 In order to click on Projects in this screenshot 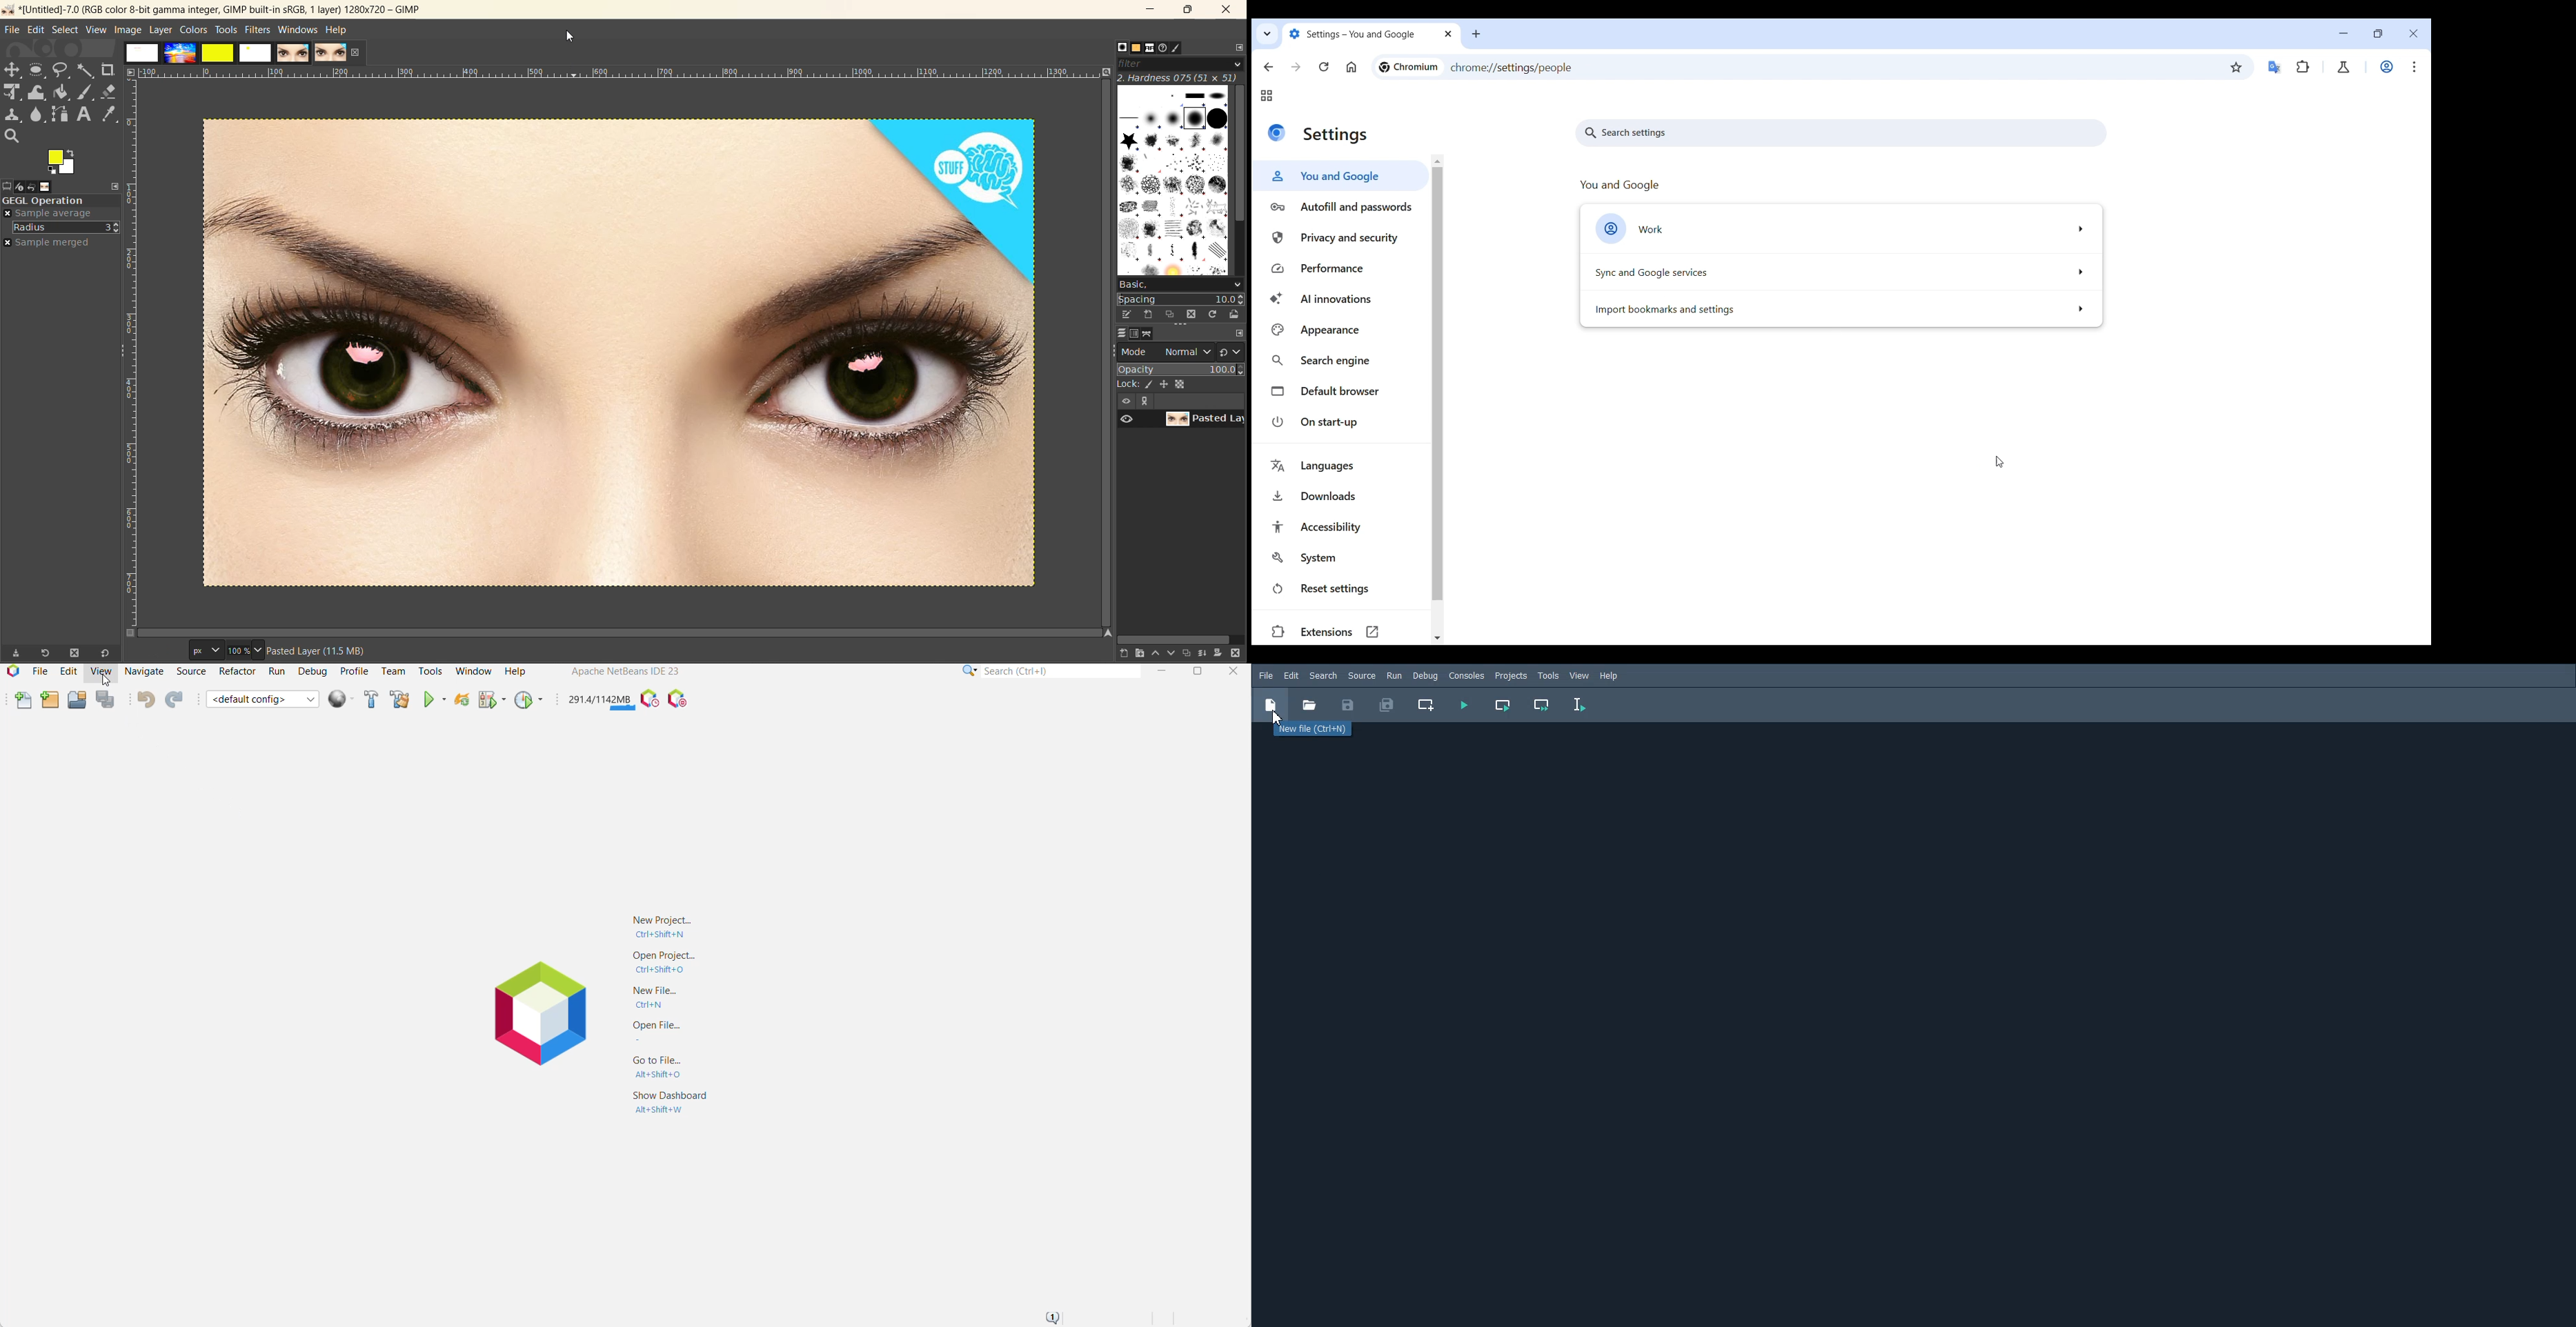, I will do `click(1511, 676)`.